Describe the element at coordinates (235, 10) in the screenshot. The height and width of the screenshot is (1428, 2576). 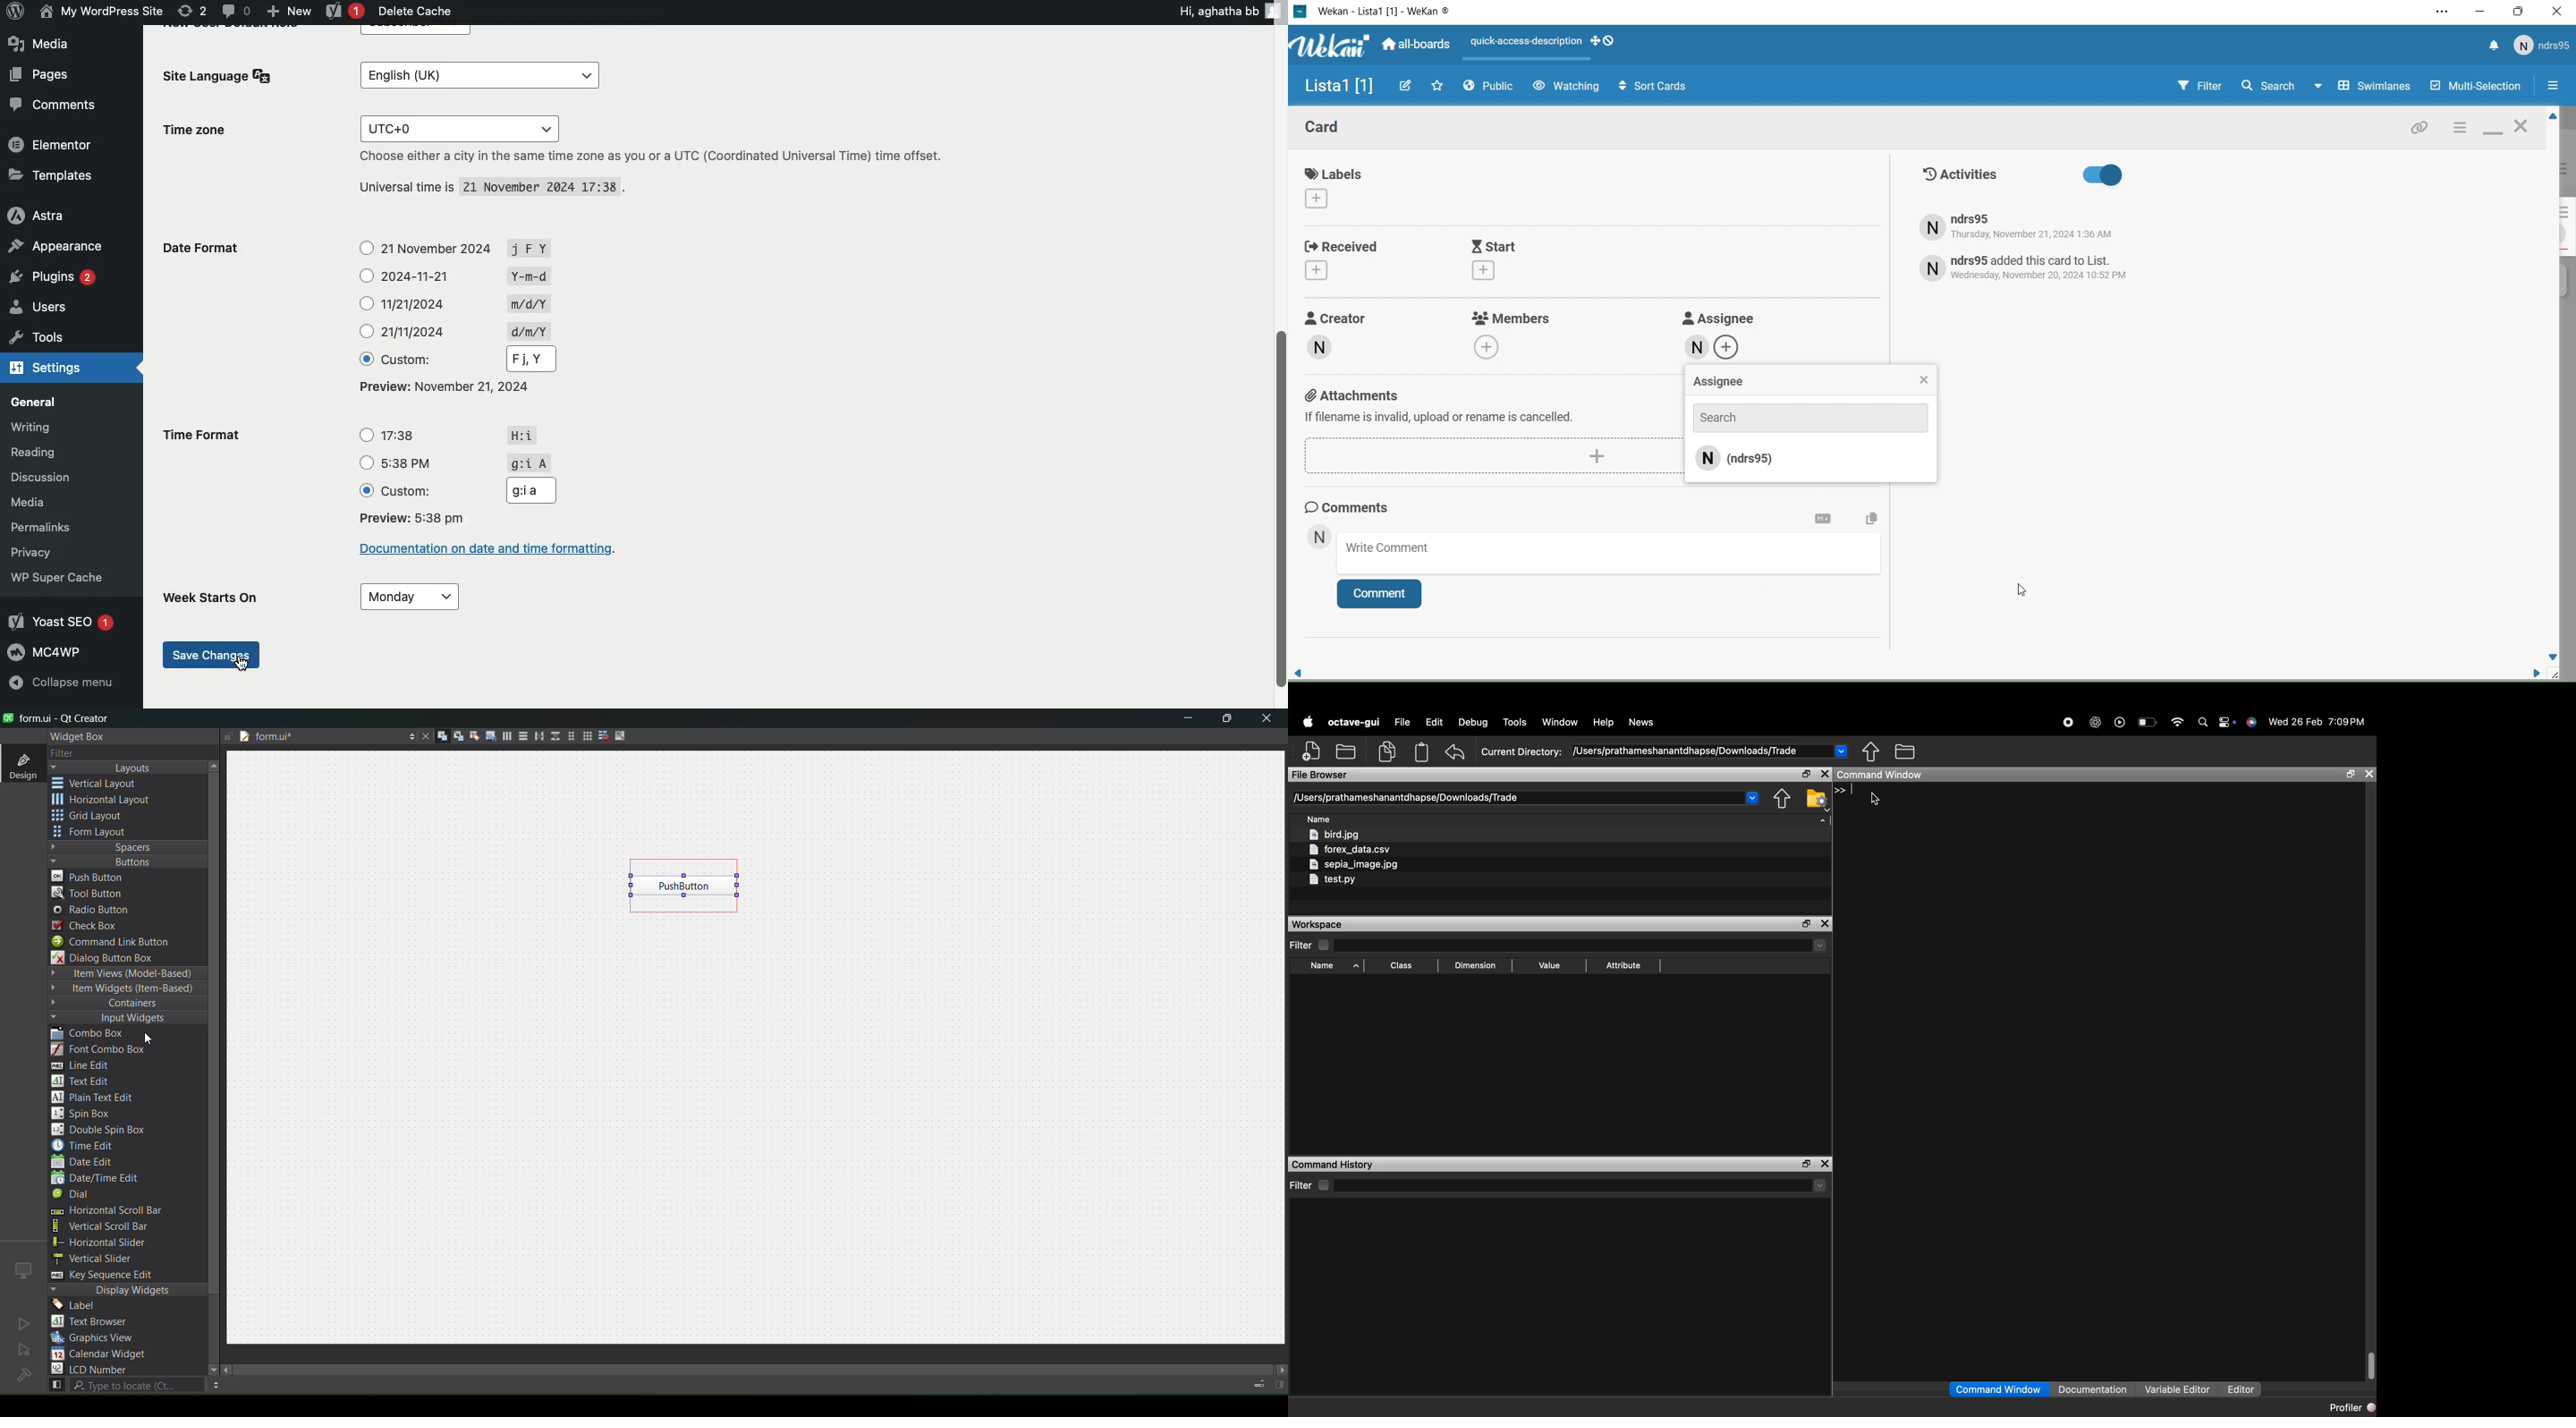
I see `Comment (0)` at that location.